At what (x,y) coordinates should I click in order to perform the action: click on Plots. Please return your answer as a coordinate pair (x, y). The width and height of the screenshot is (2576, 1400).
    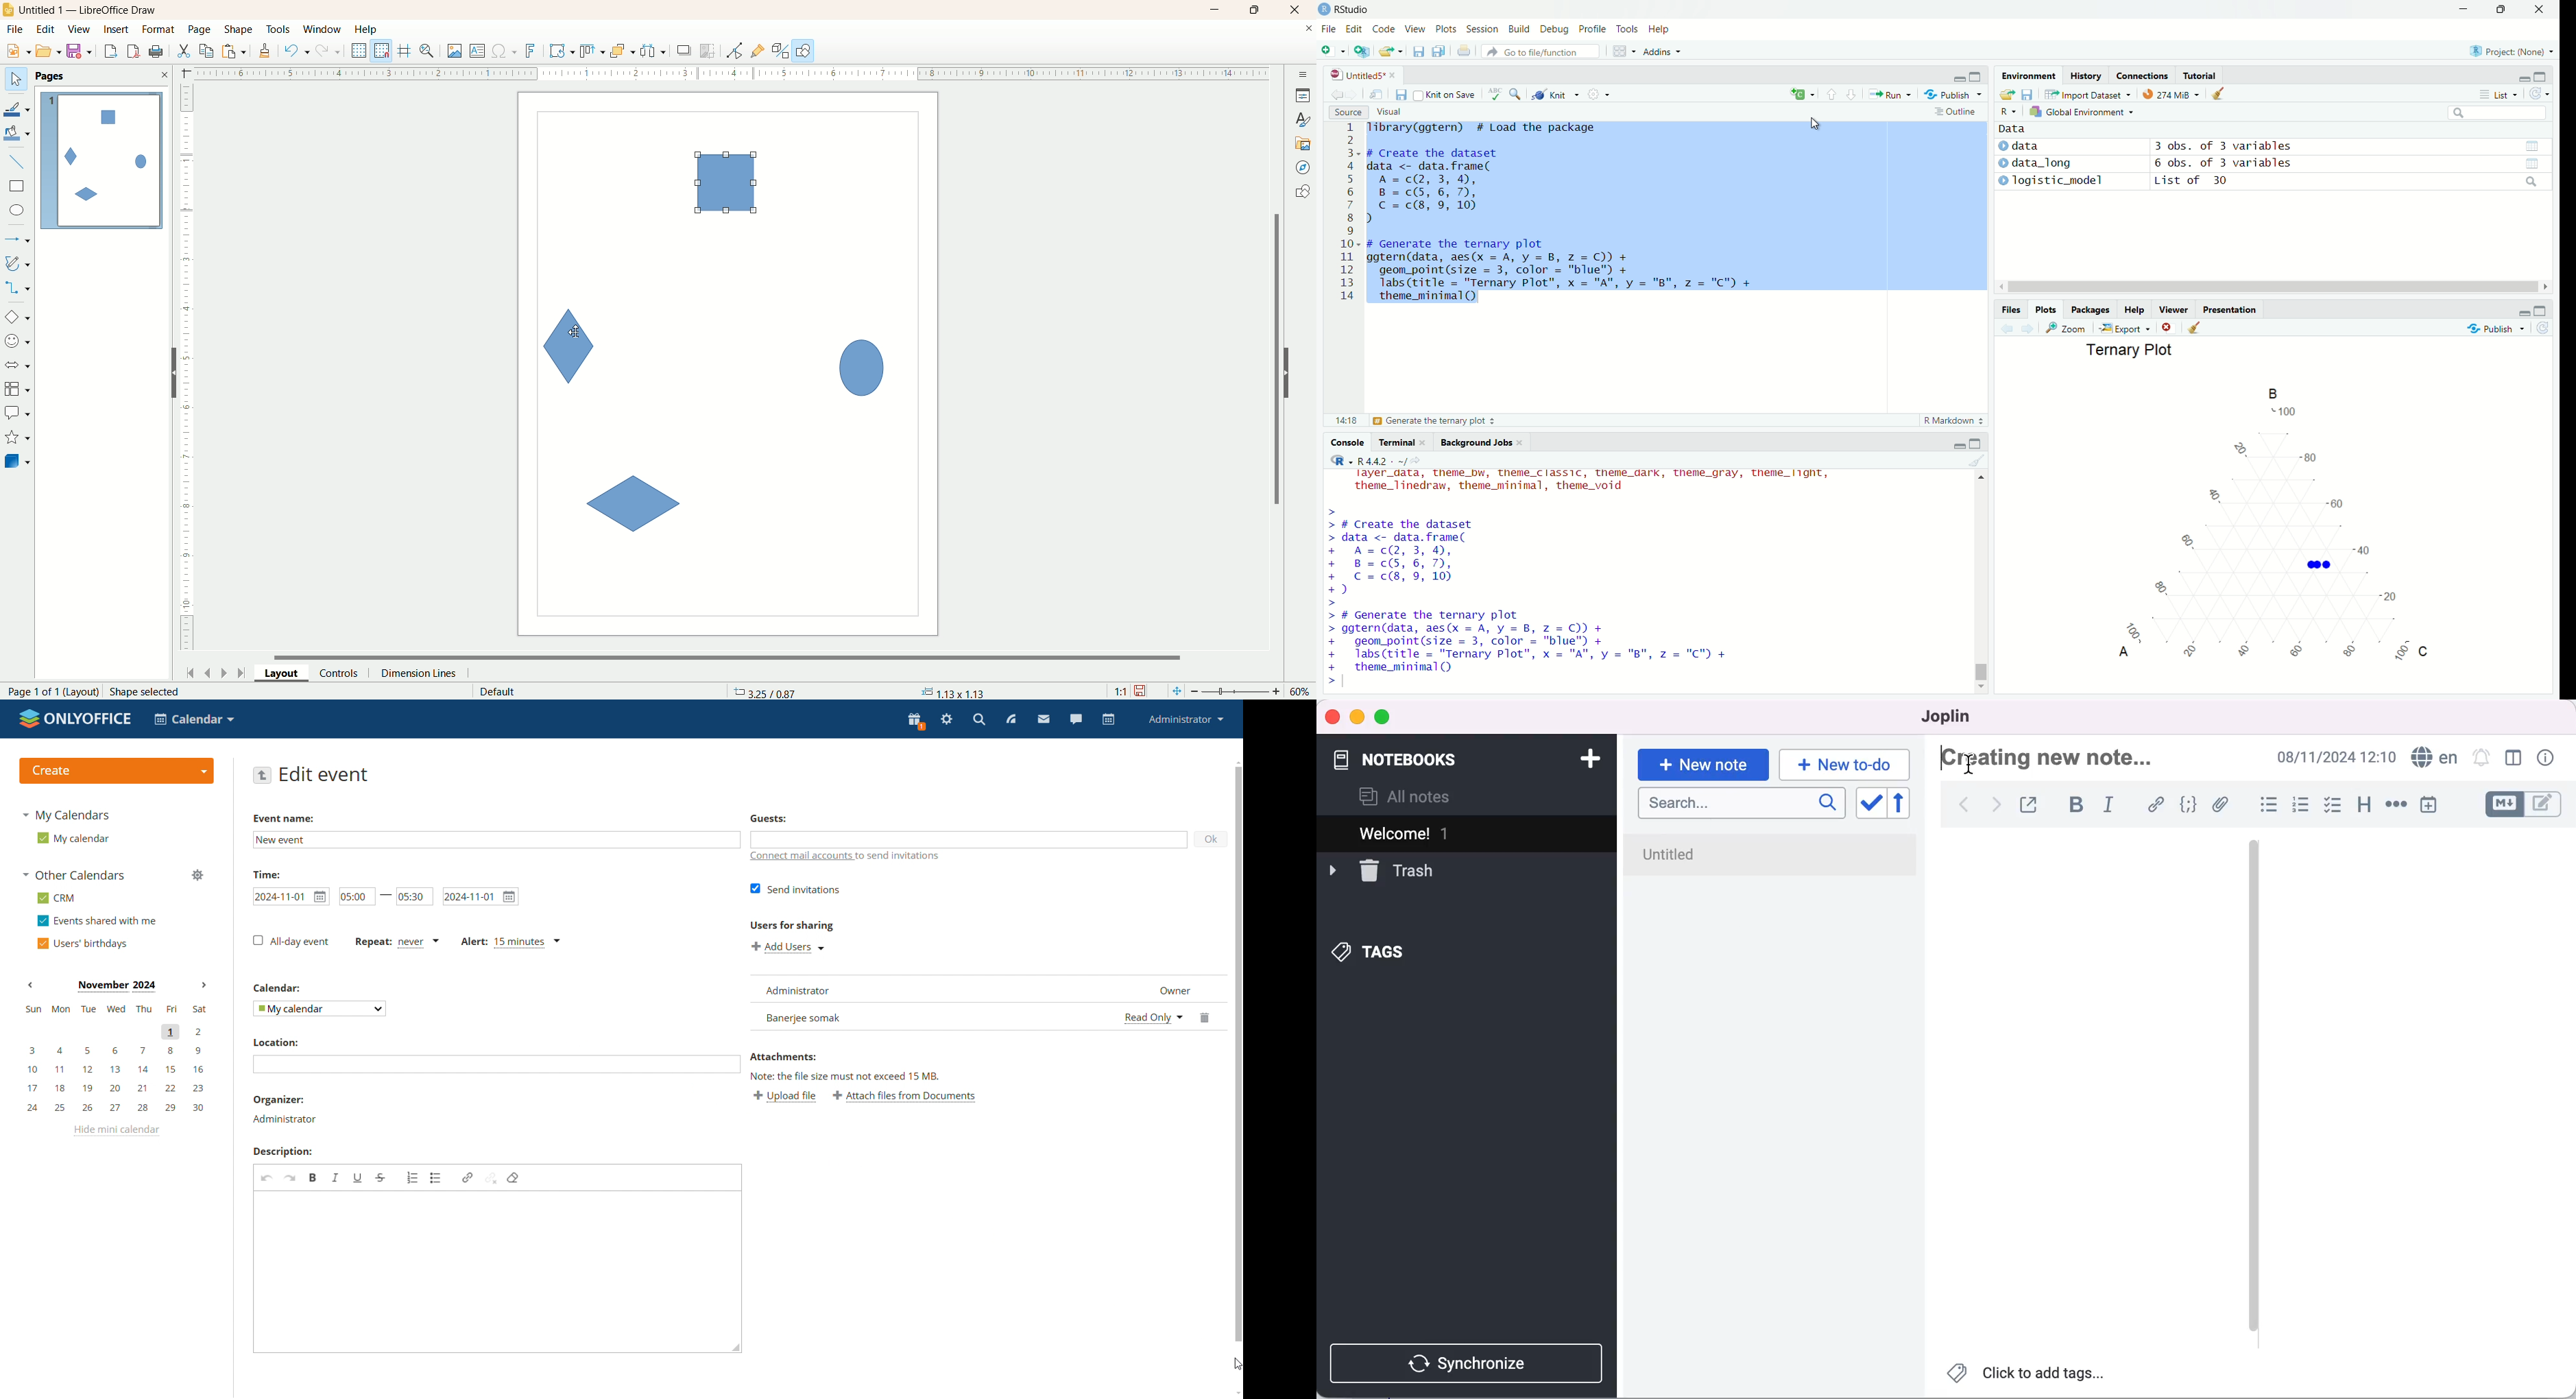
    Looking at the image, I should click on (2044, 308).